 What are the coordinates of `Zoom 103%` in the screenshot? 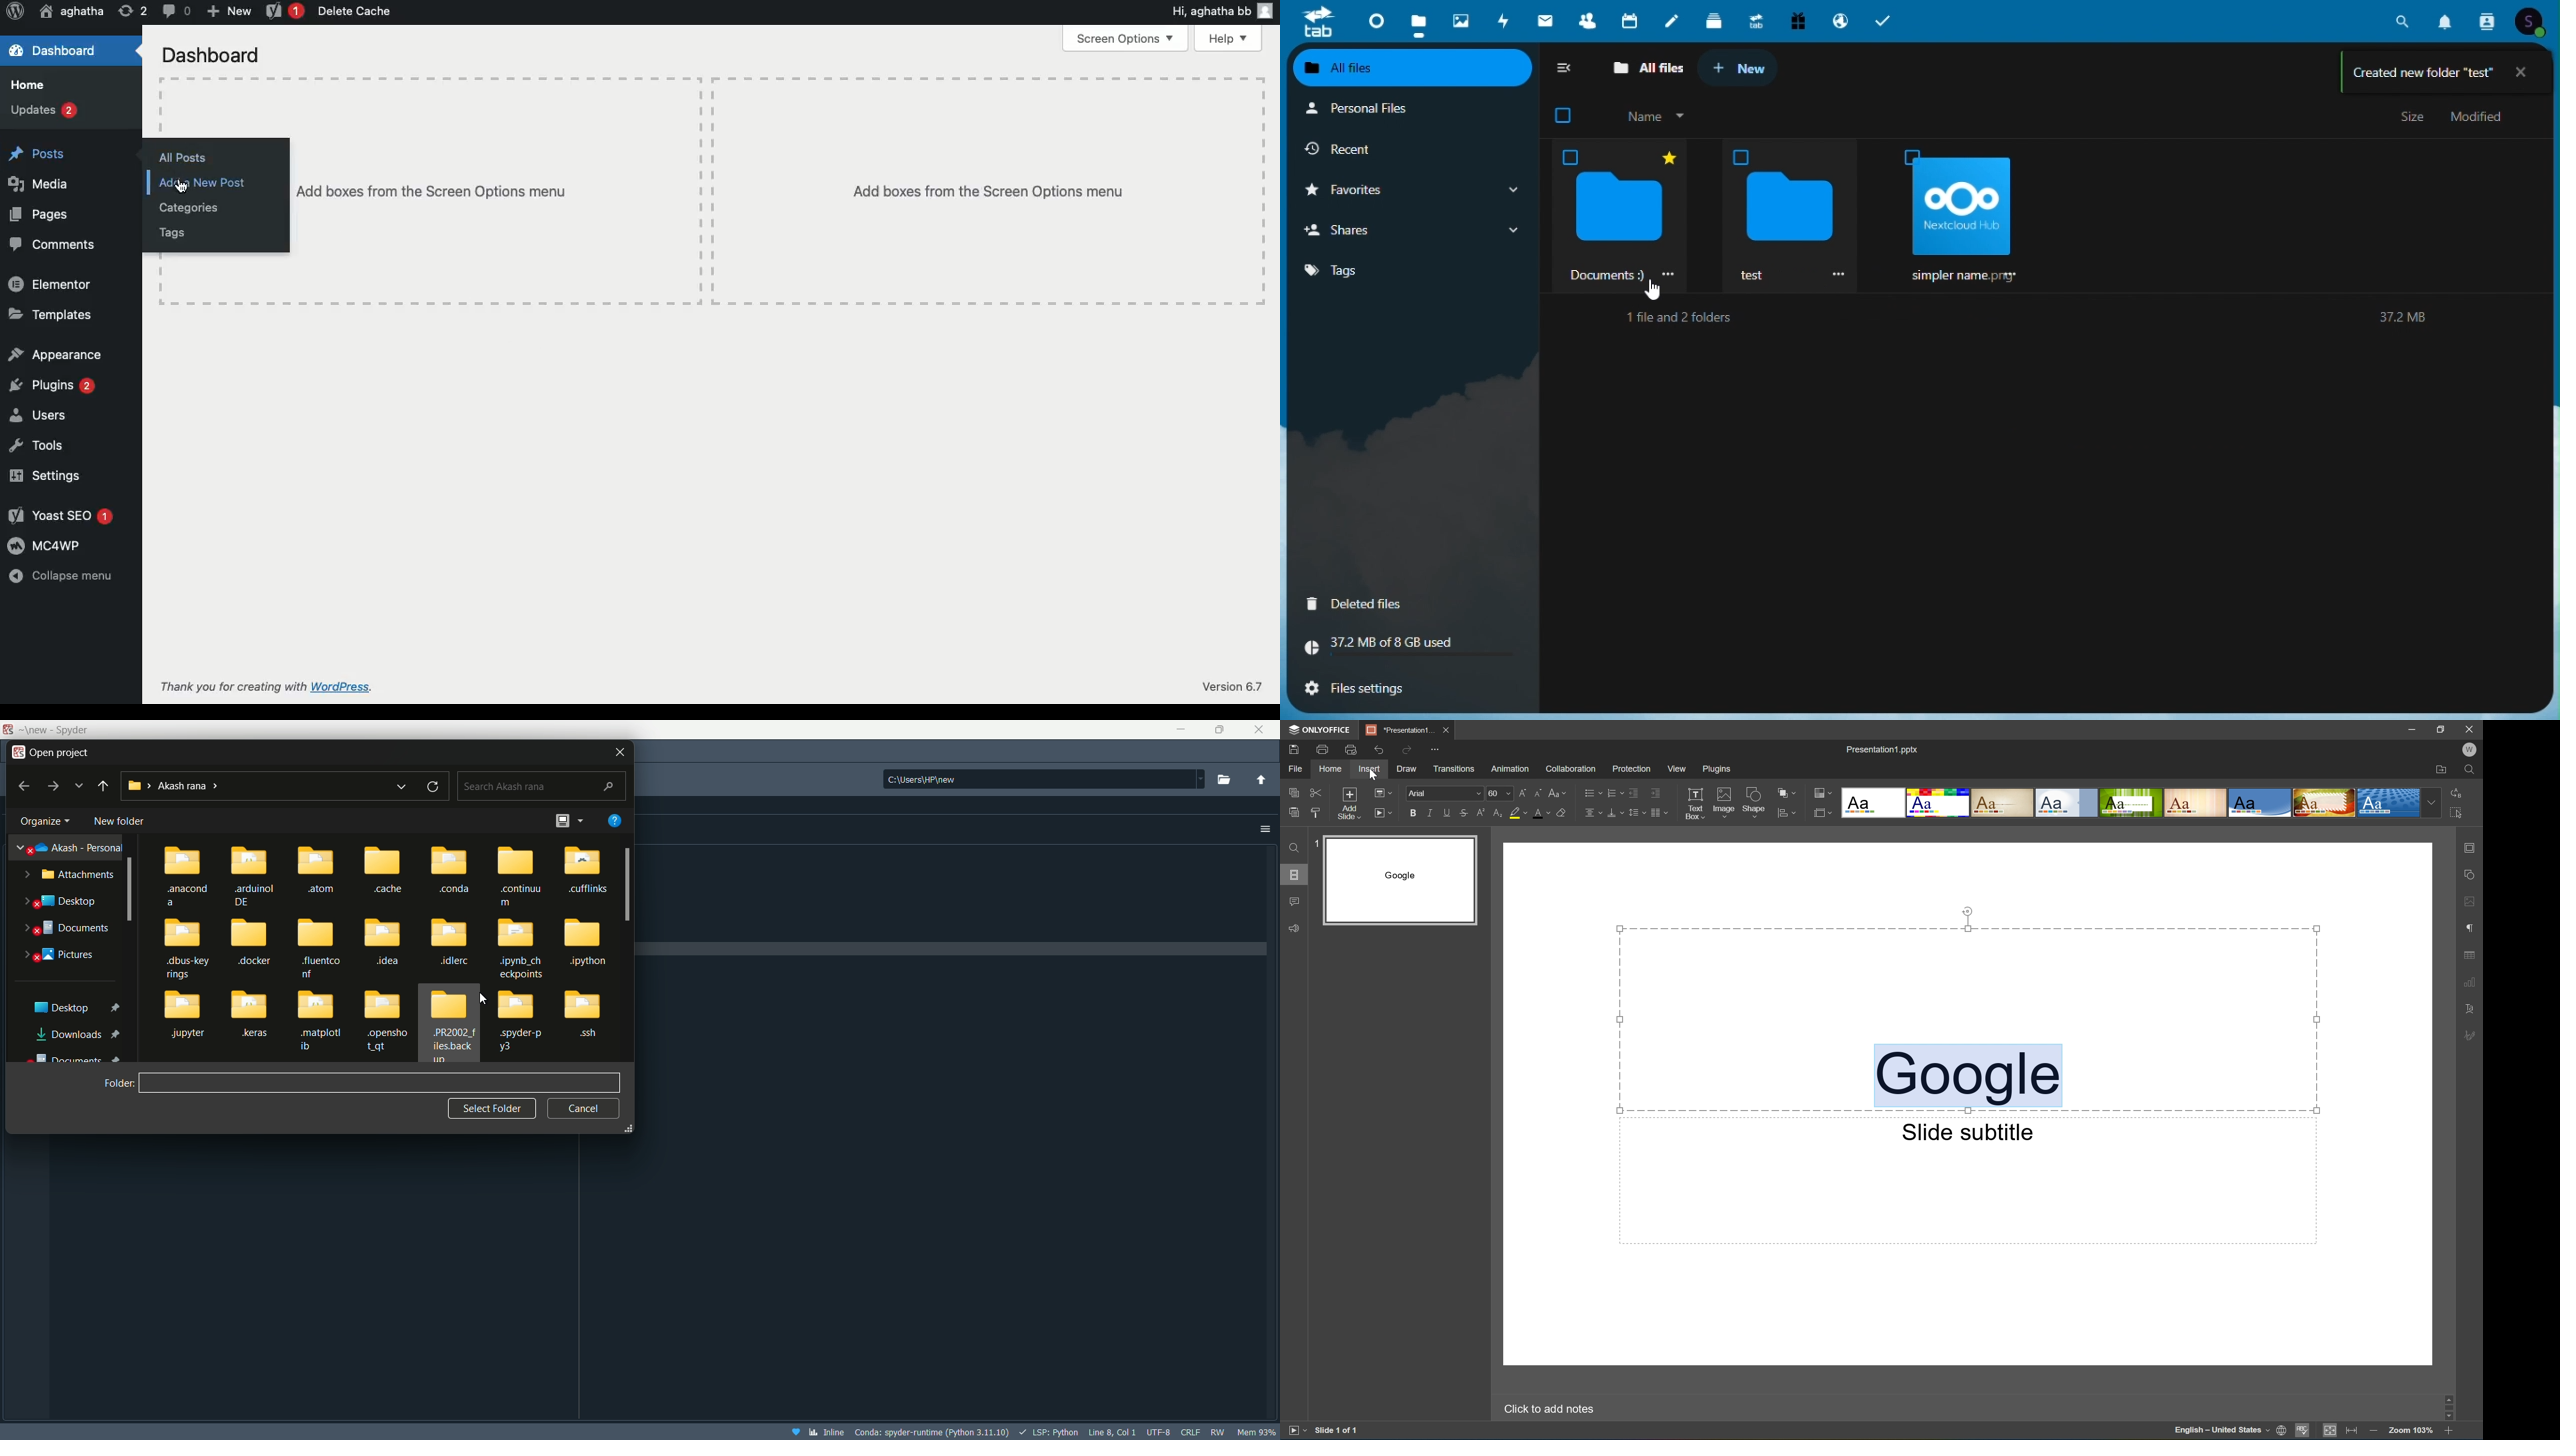 It's located at (2412, 1430).